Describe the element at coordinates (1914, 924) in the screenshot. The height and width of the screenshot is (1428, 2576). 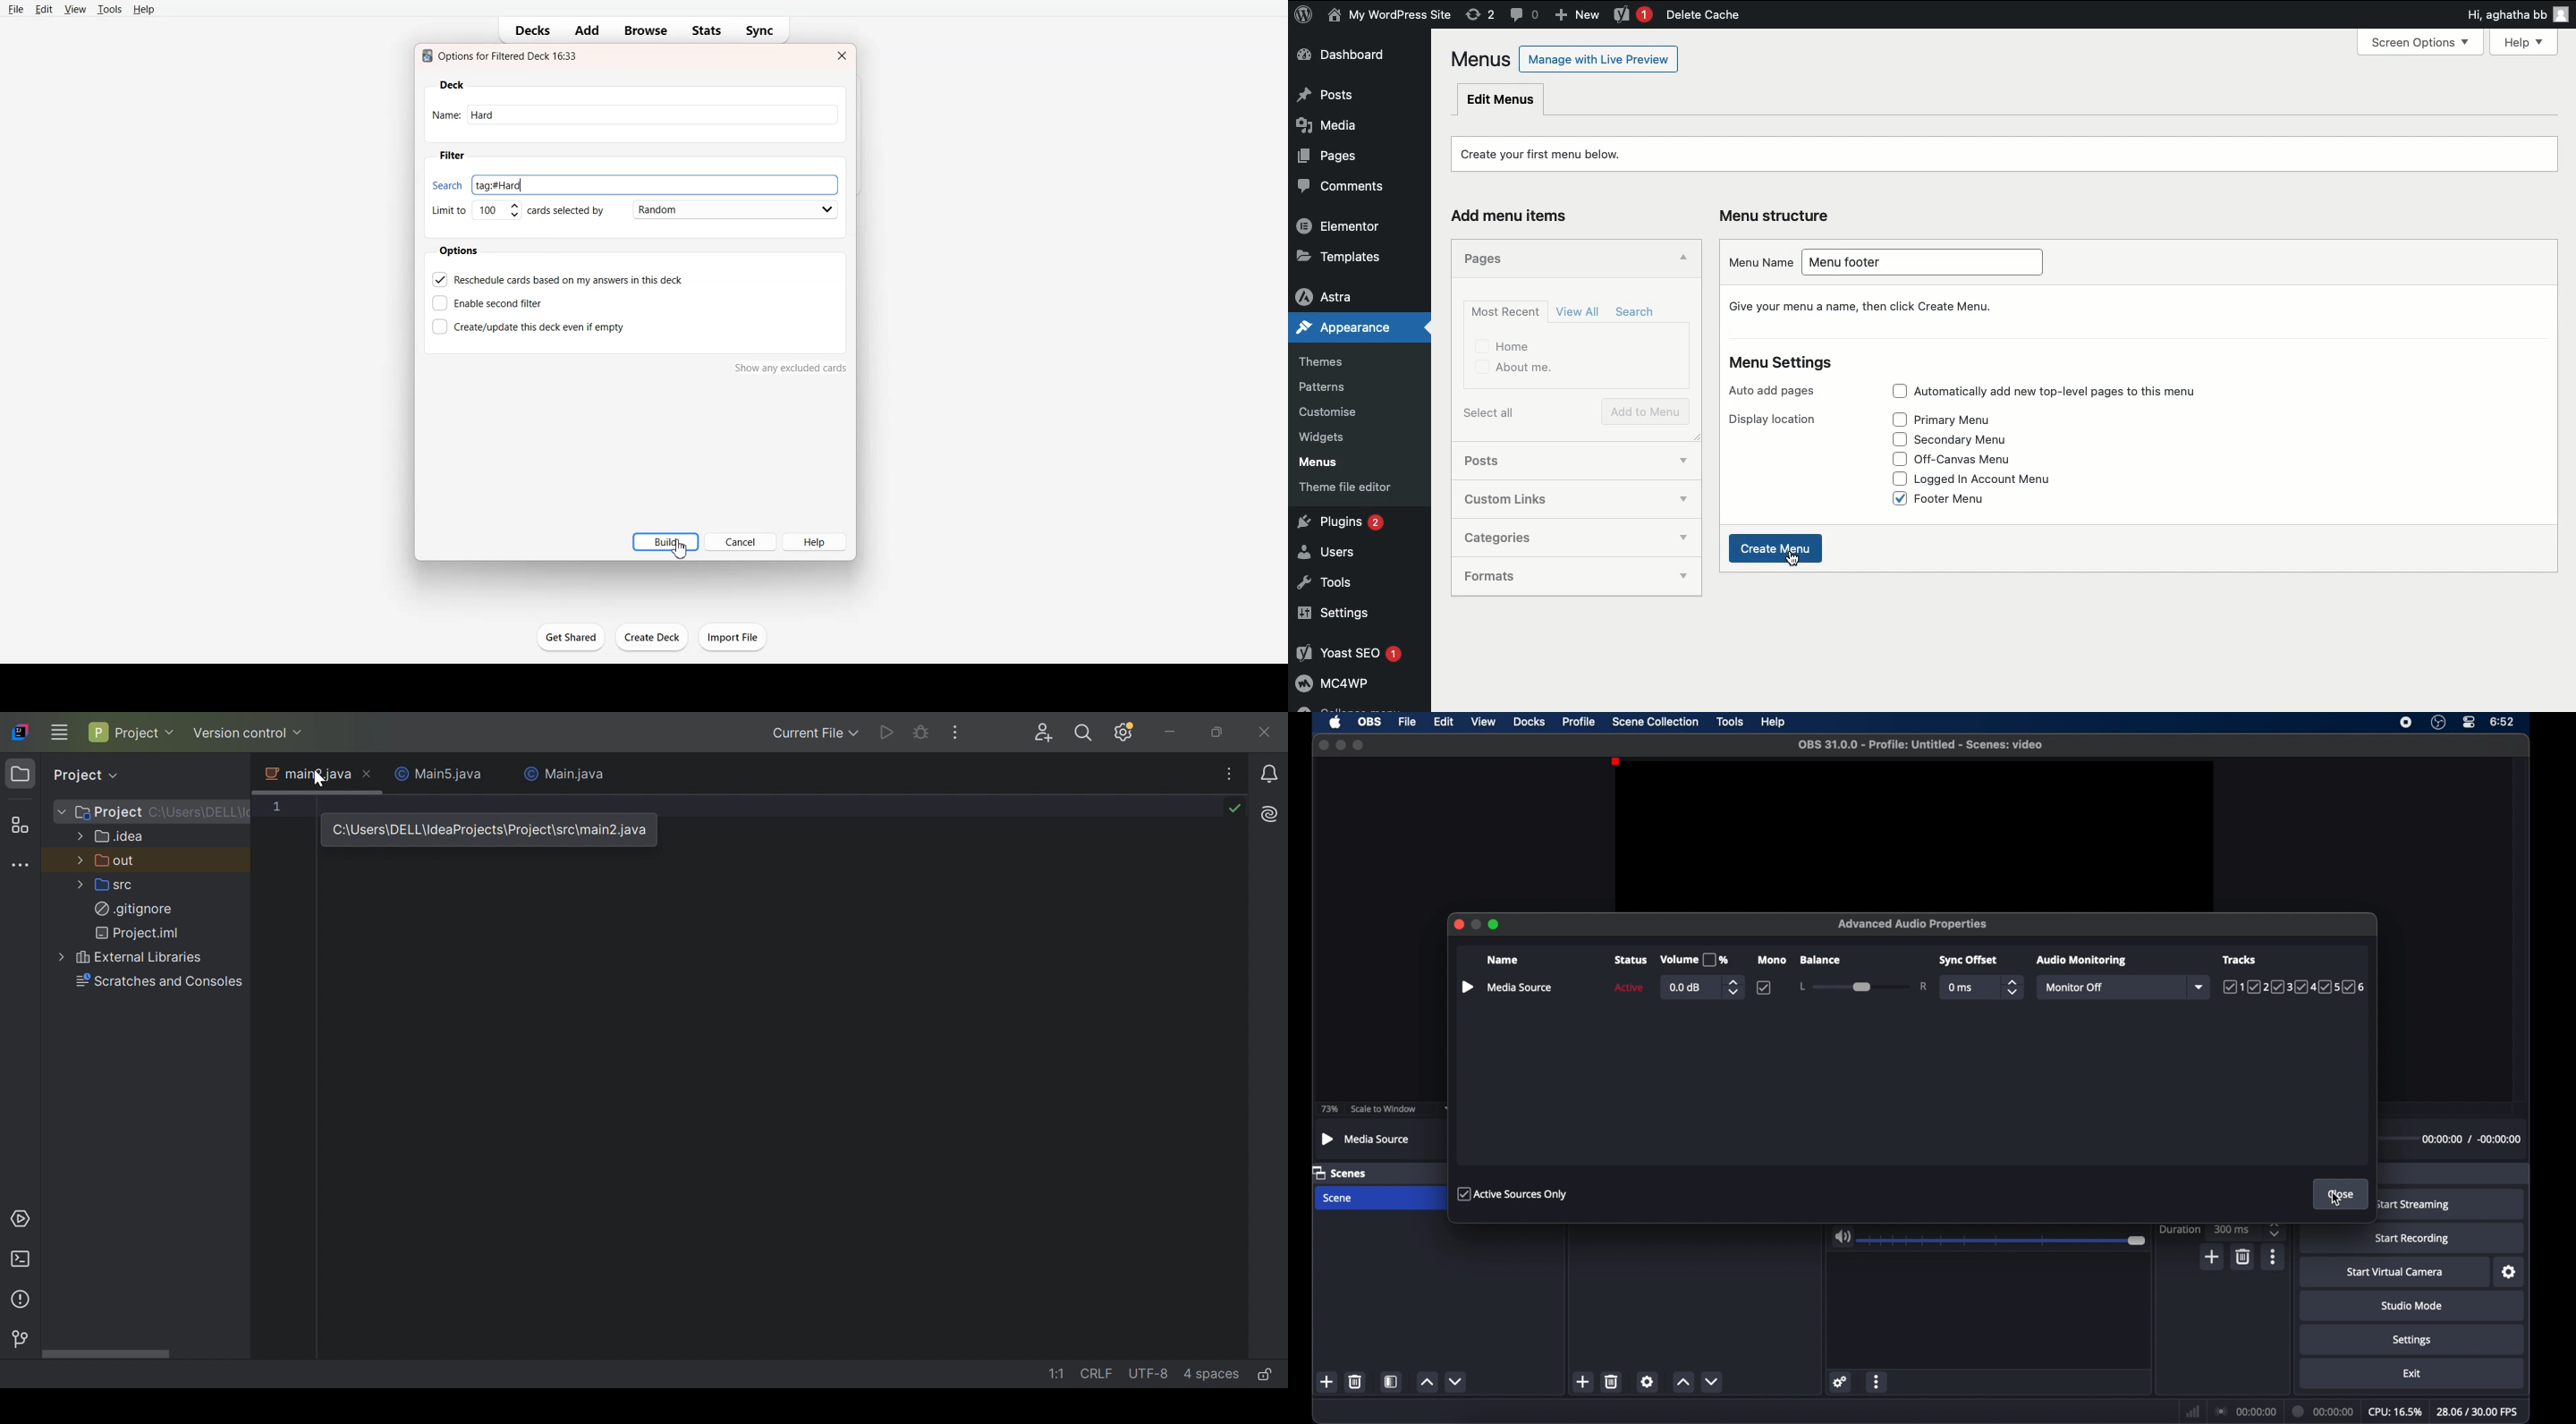
I see `advanced audio properties` at that location.